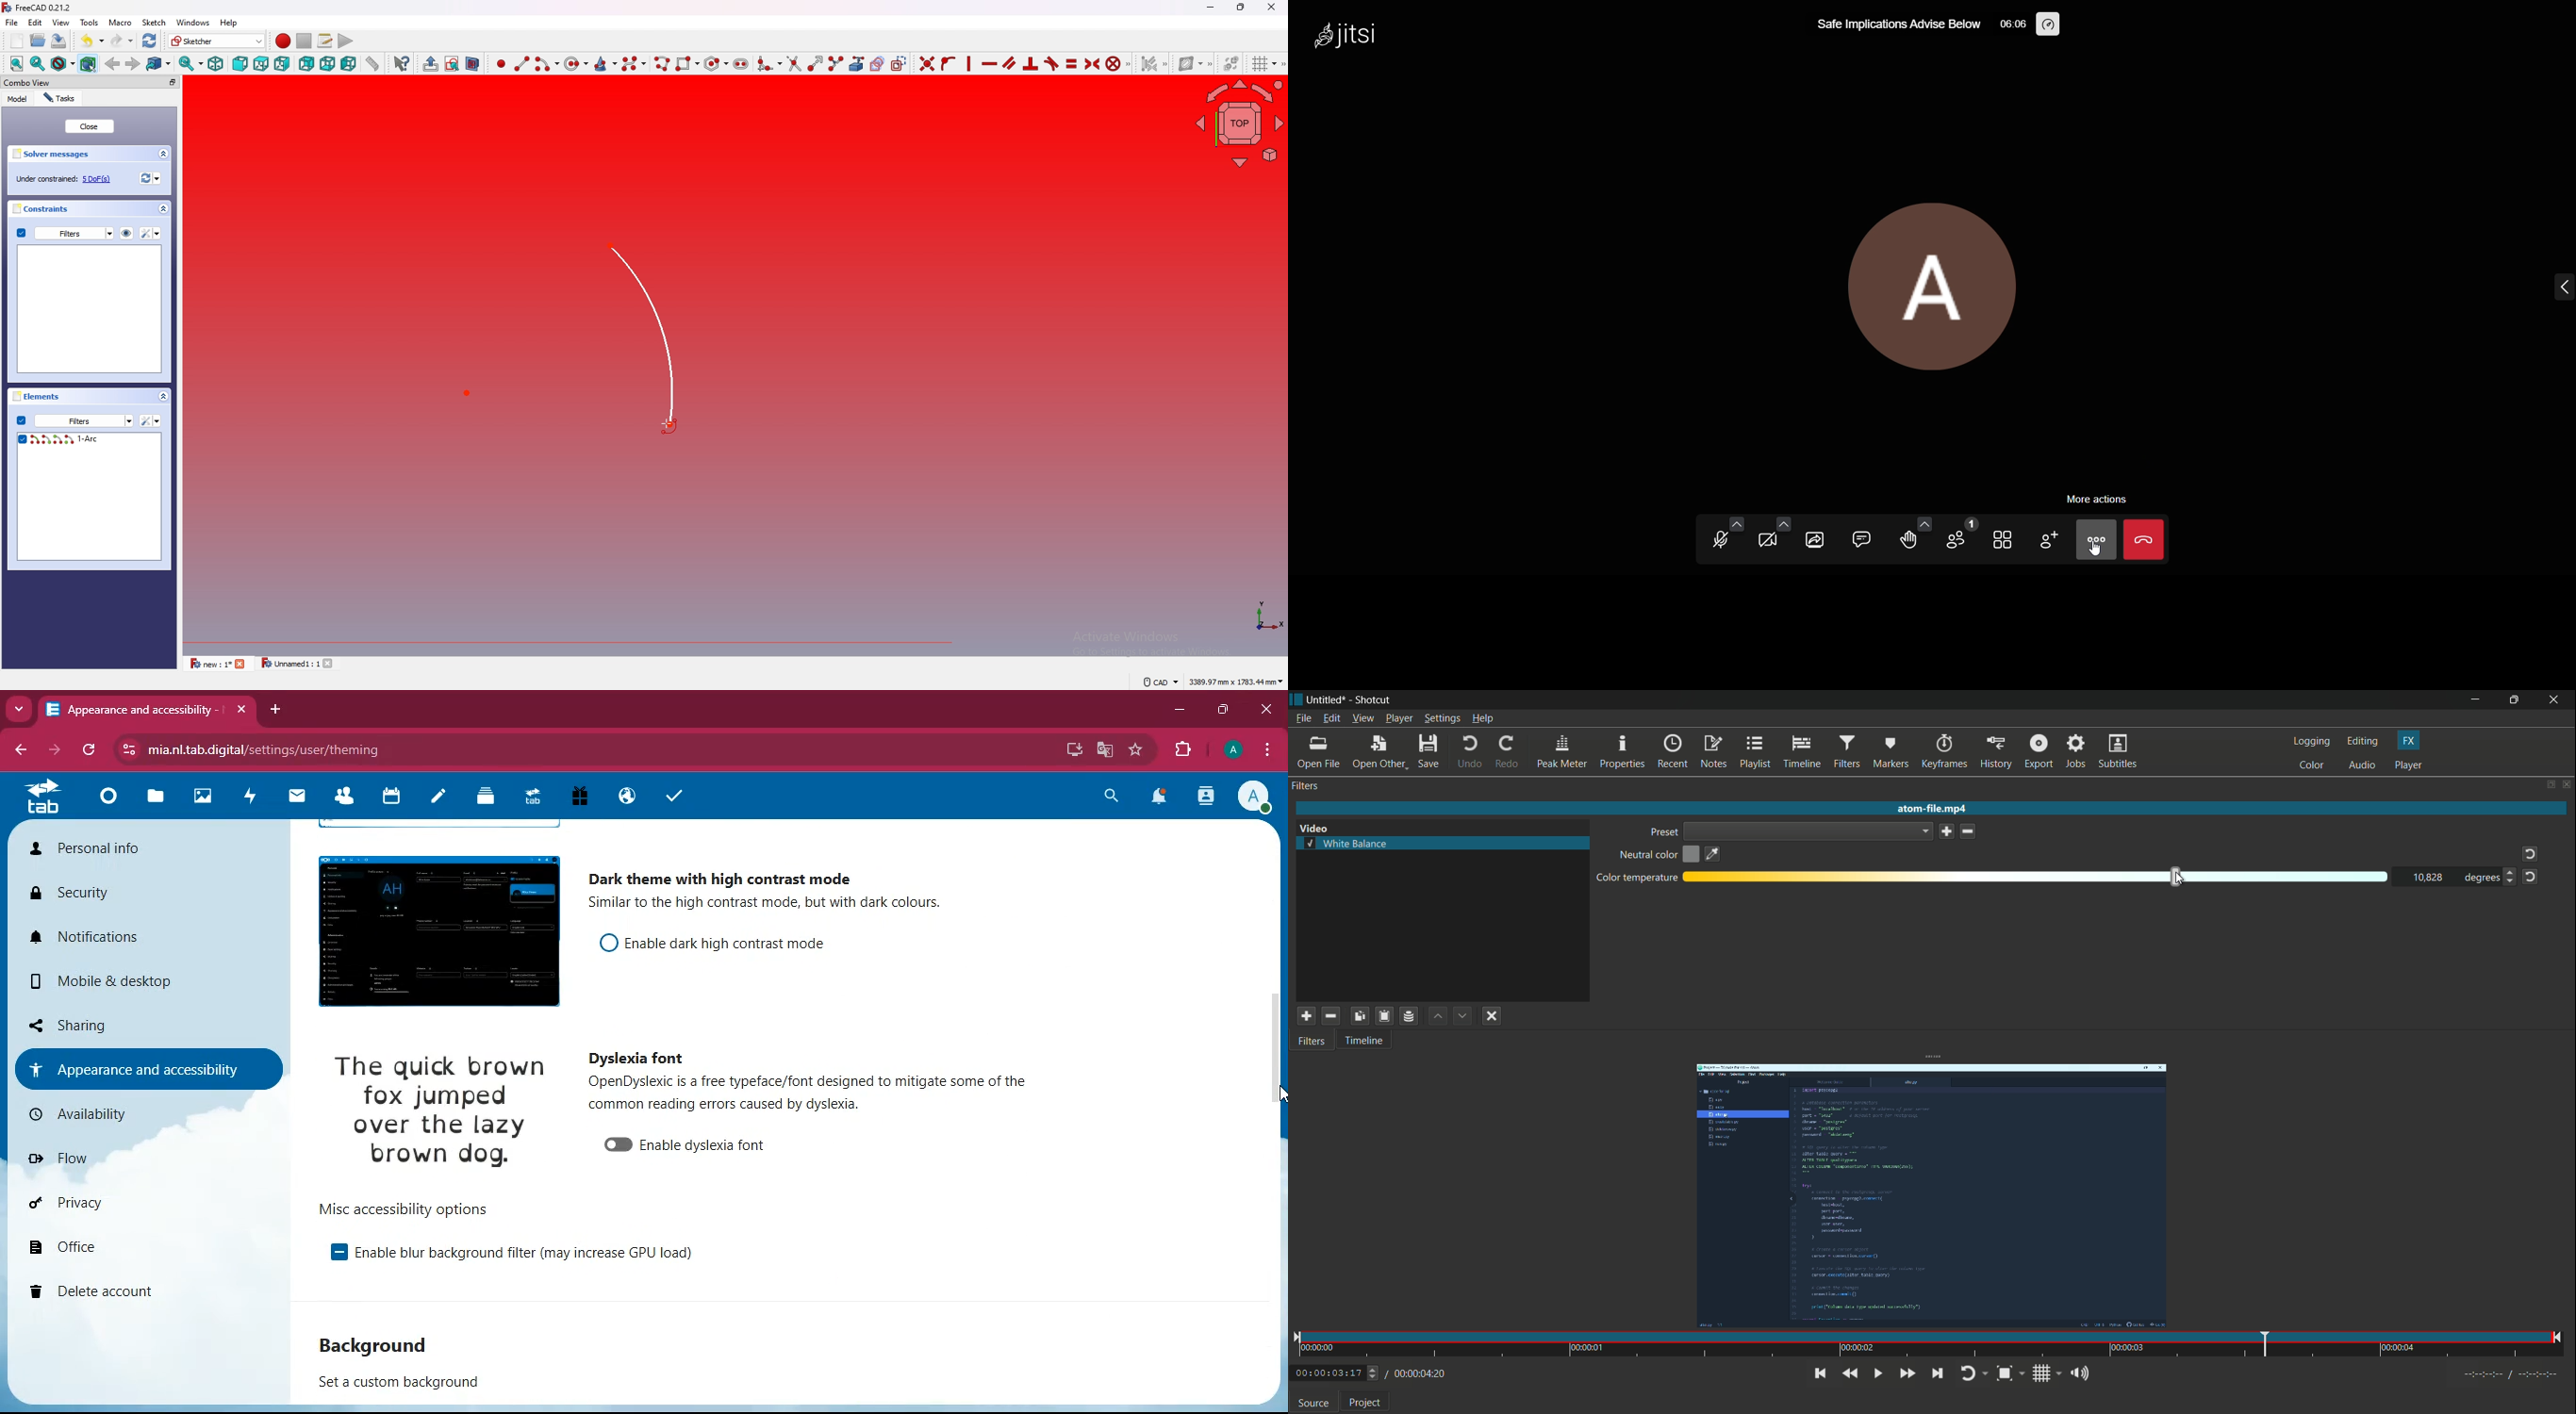 Image resolution: width=2576 pixels, height=1428 pixels. Describe the element at coordinates (2180, 877) in the screenshot. I see `cursor` at that location.